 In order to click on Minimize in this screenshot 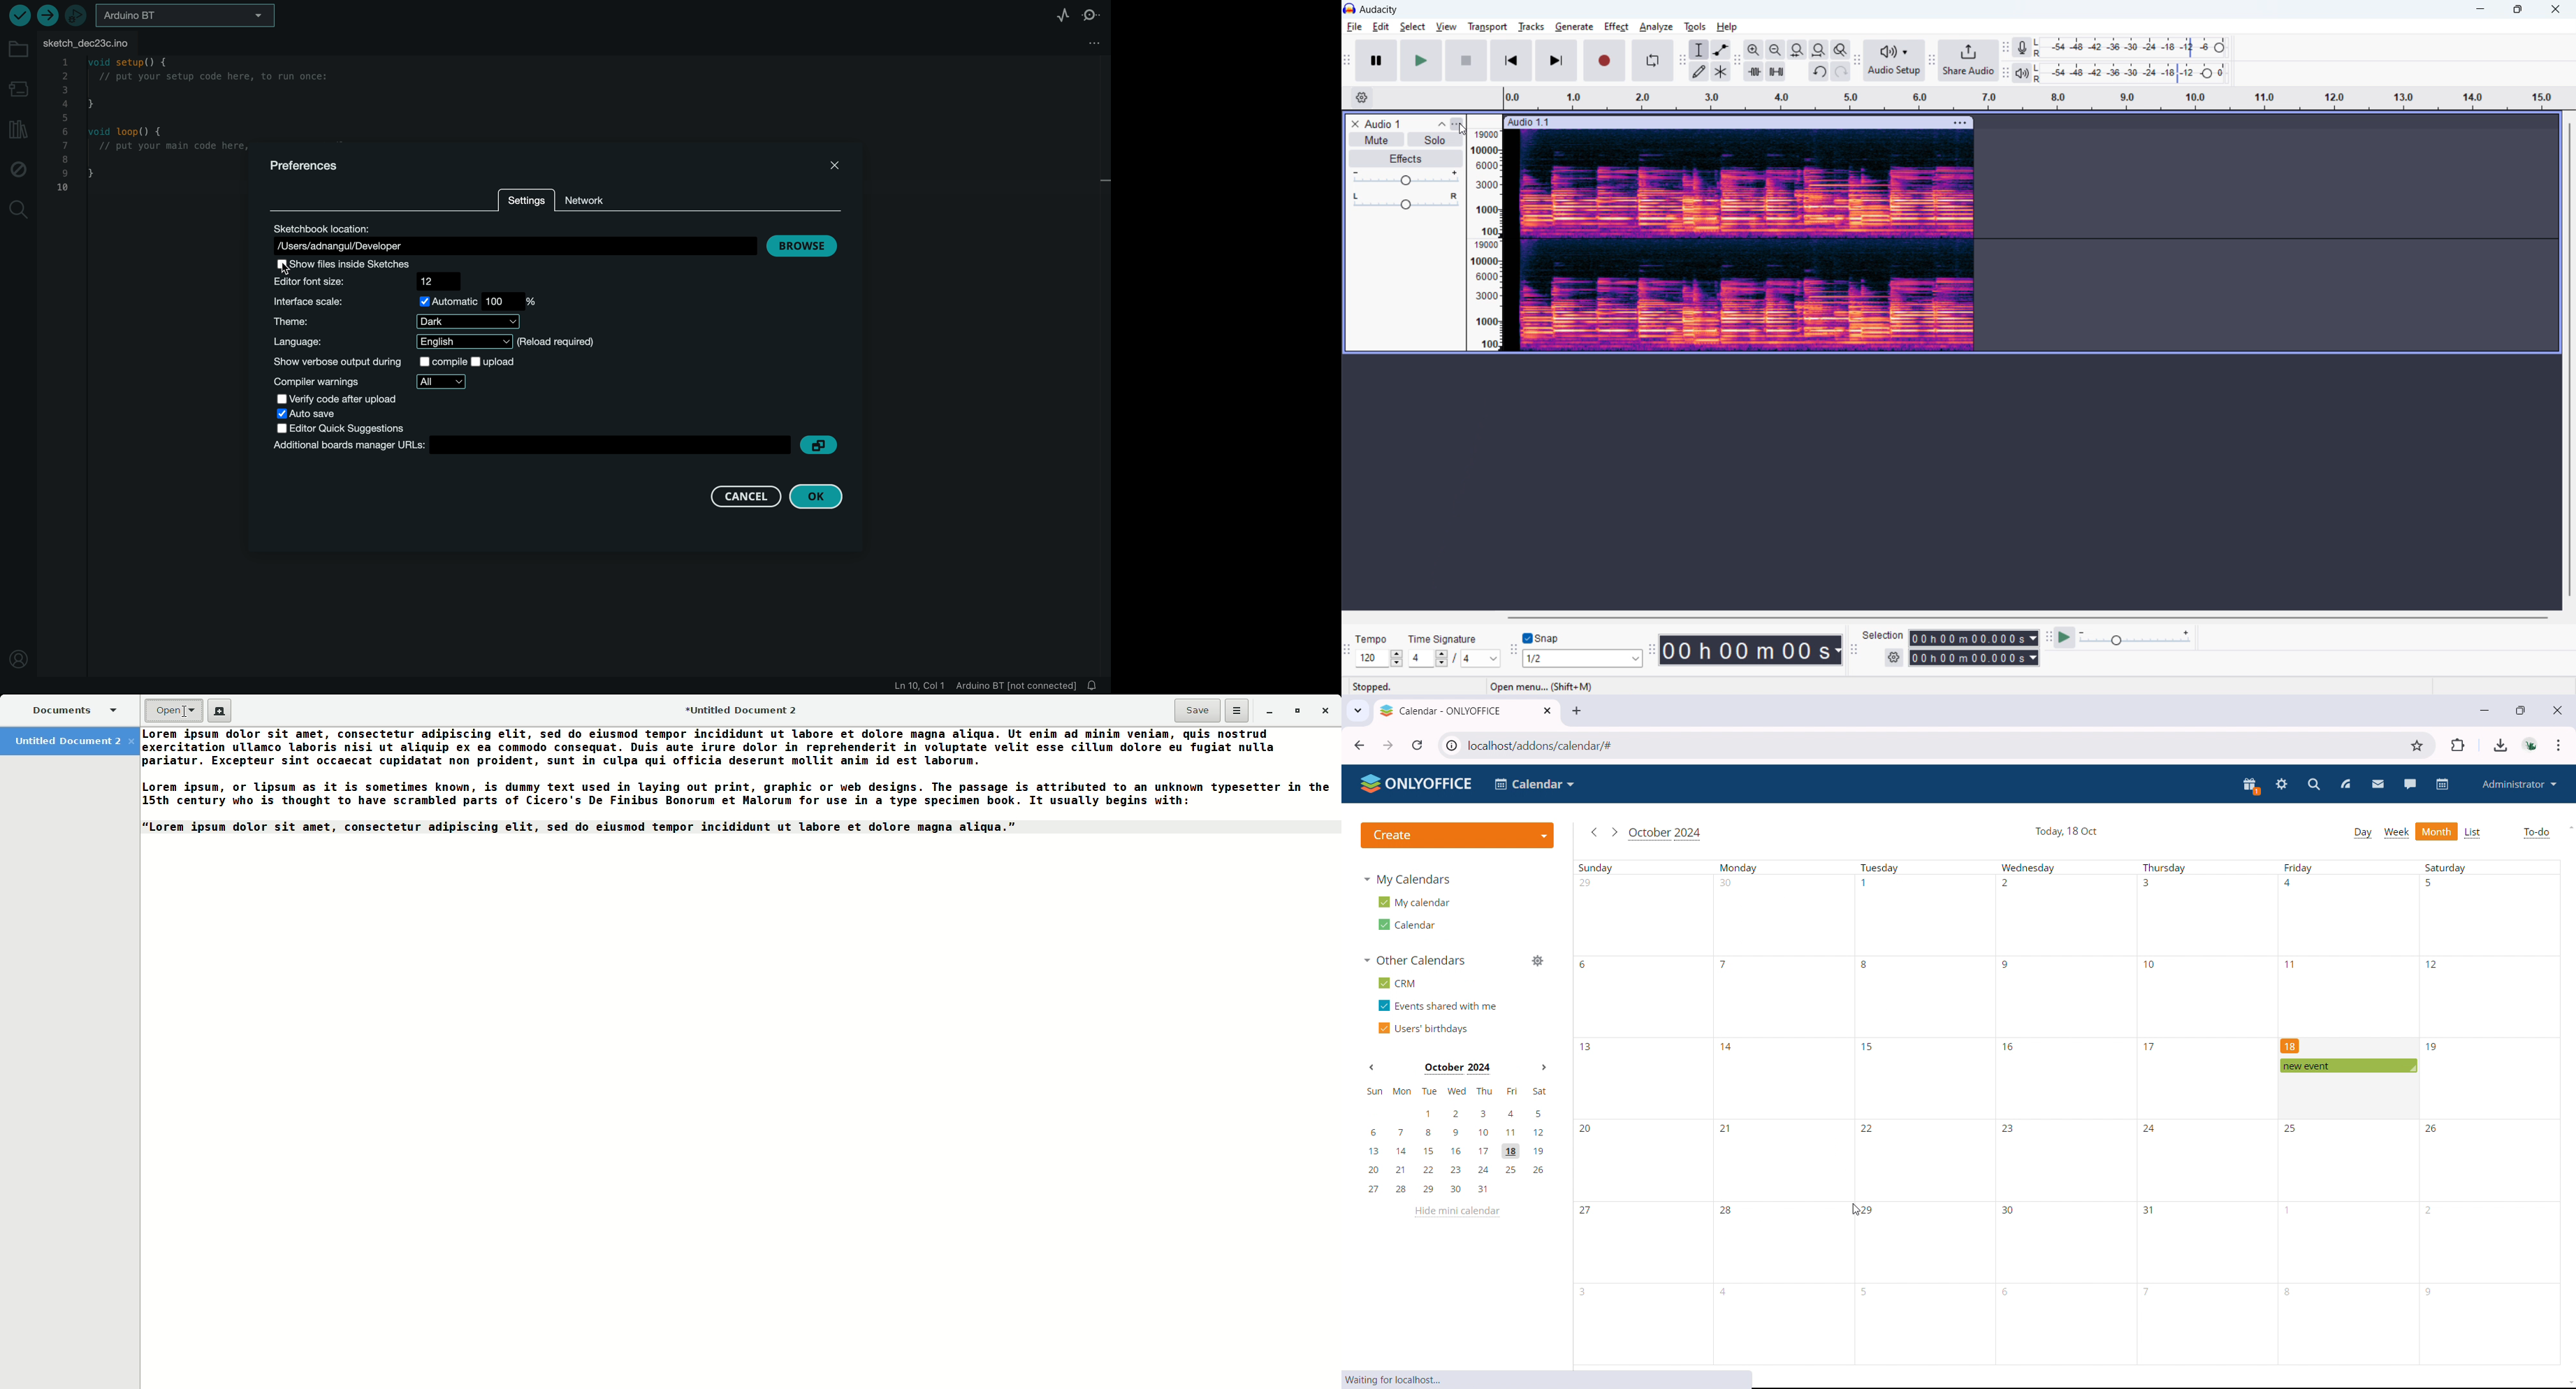, I will do `click(1269, 711)`.